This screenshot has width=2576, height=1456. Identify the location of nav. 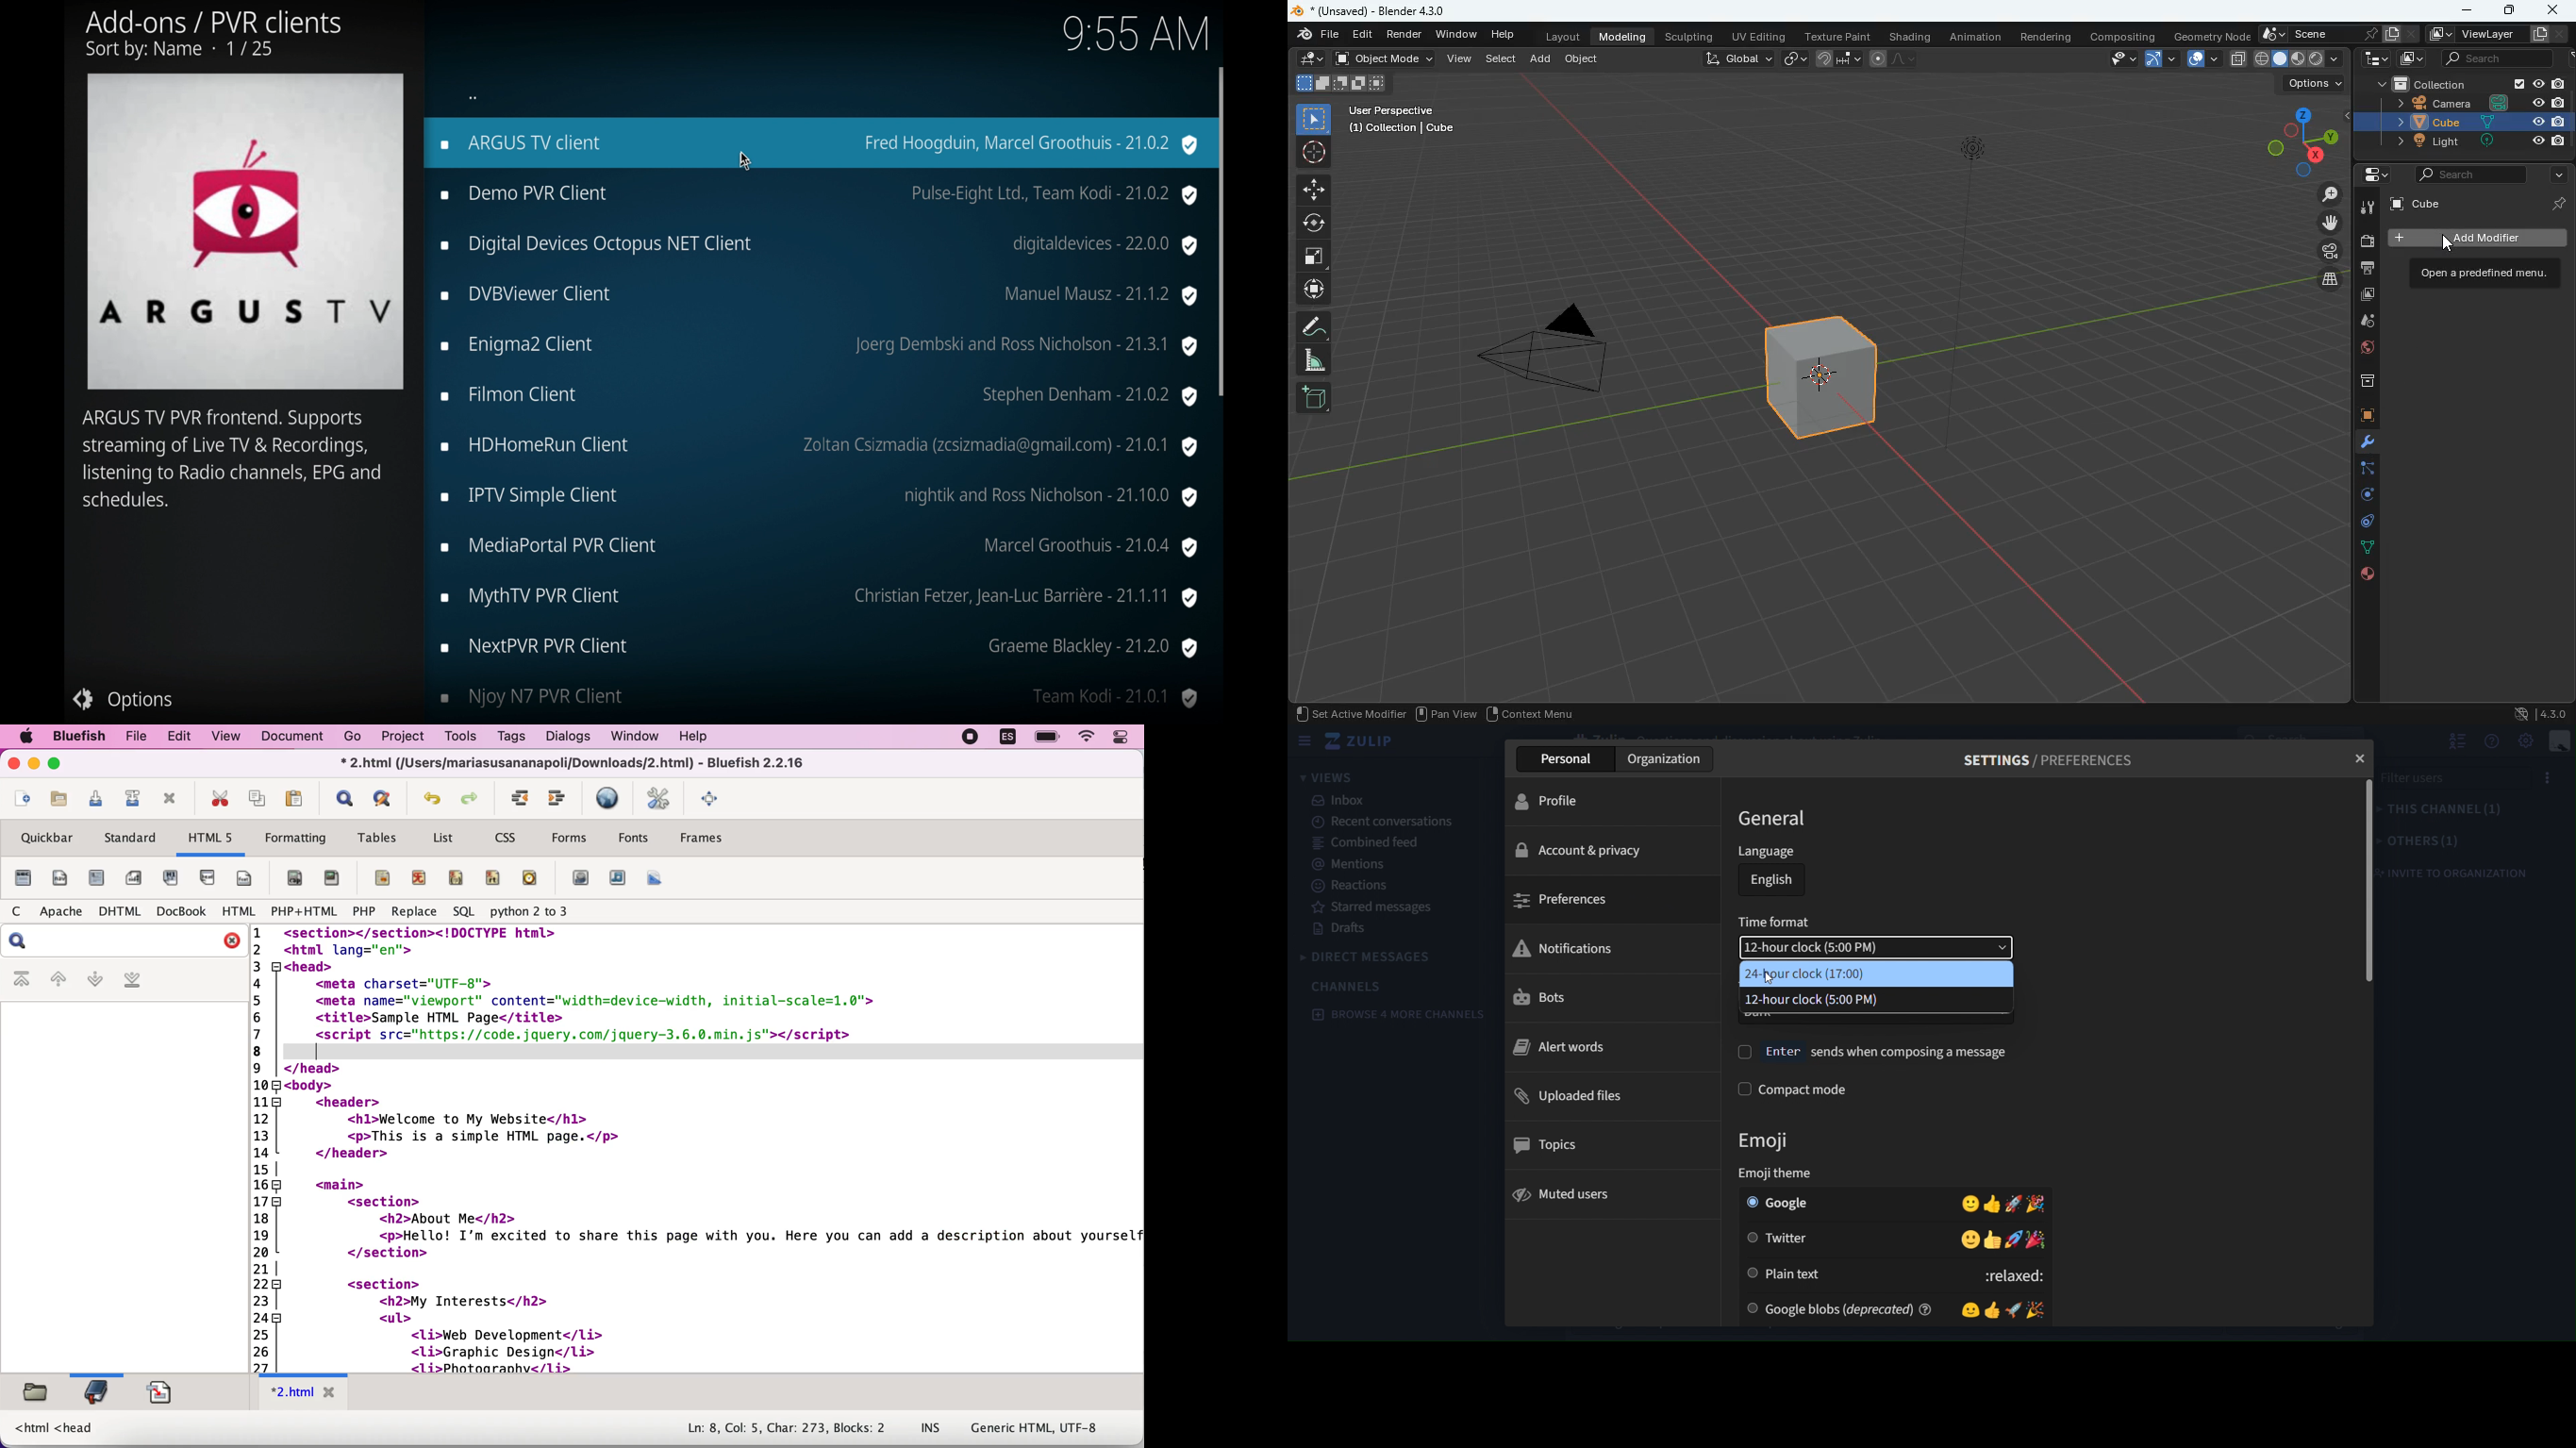
(62, 878).